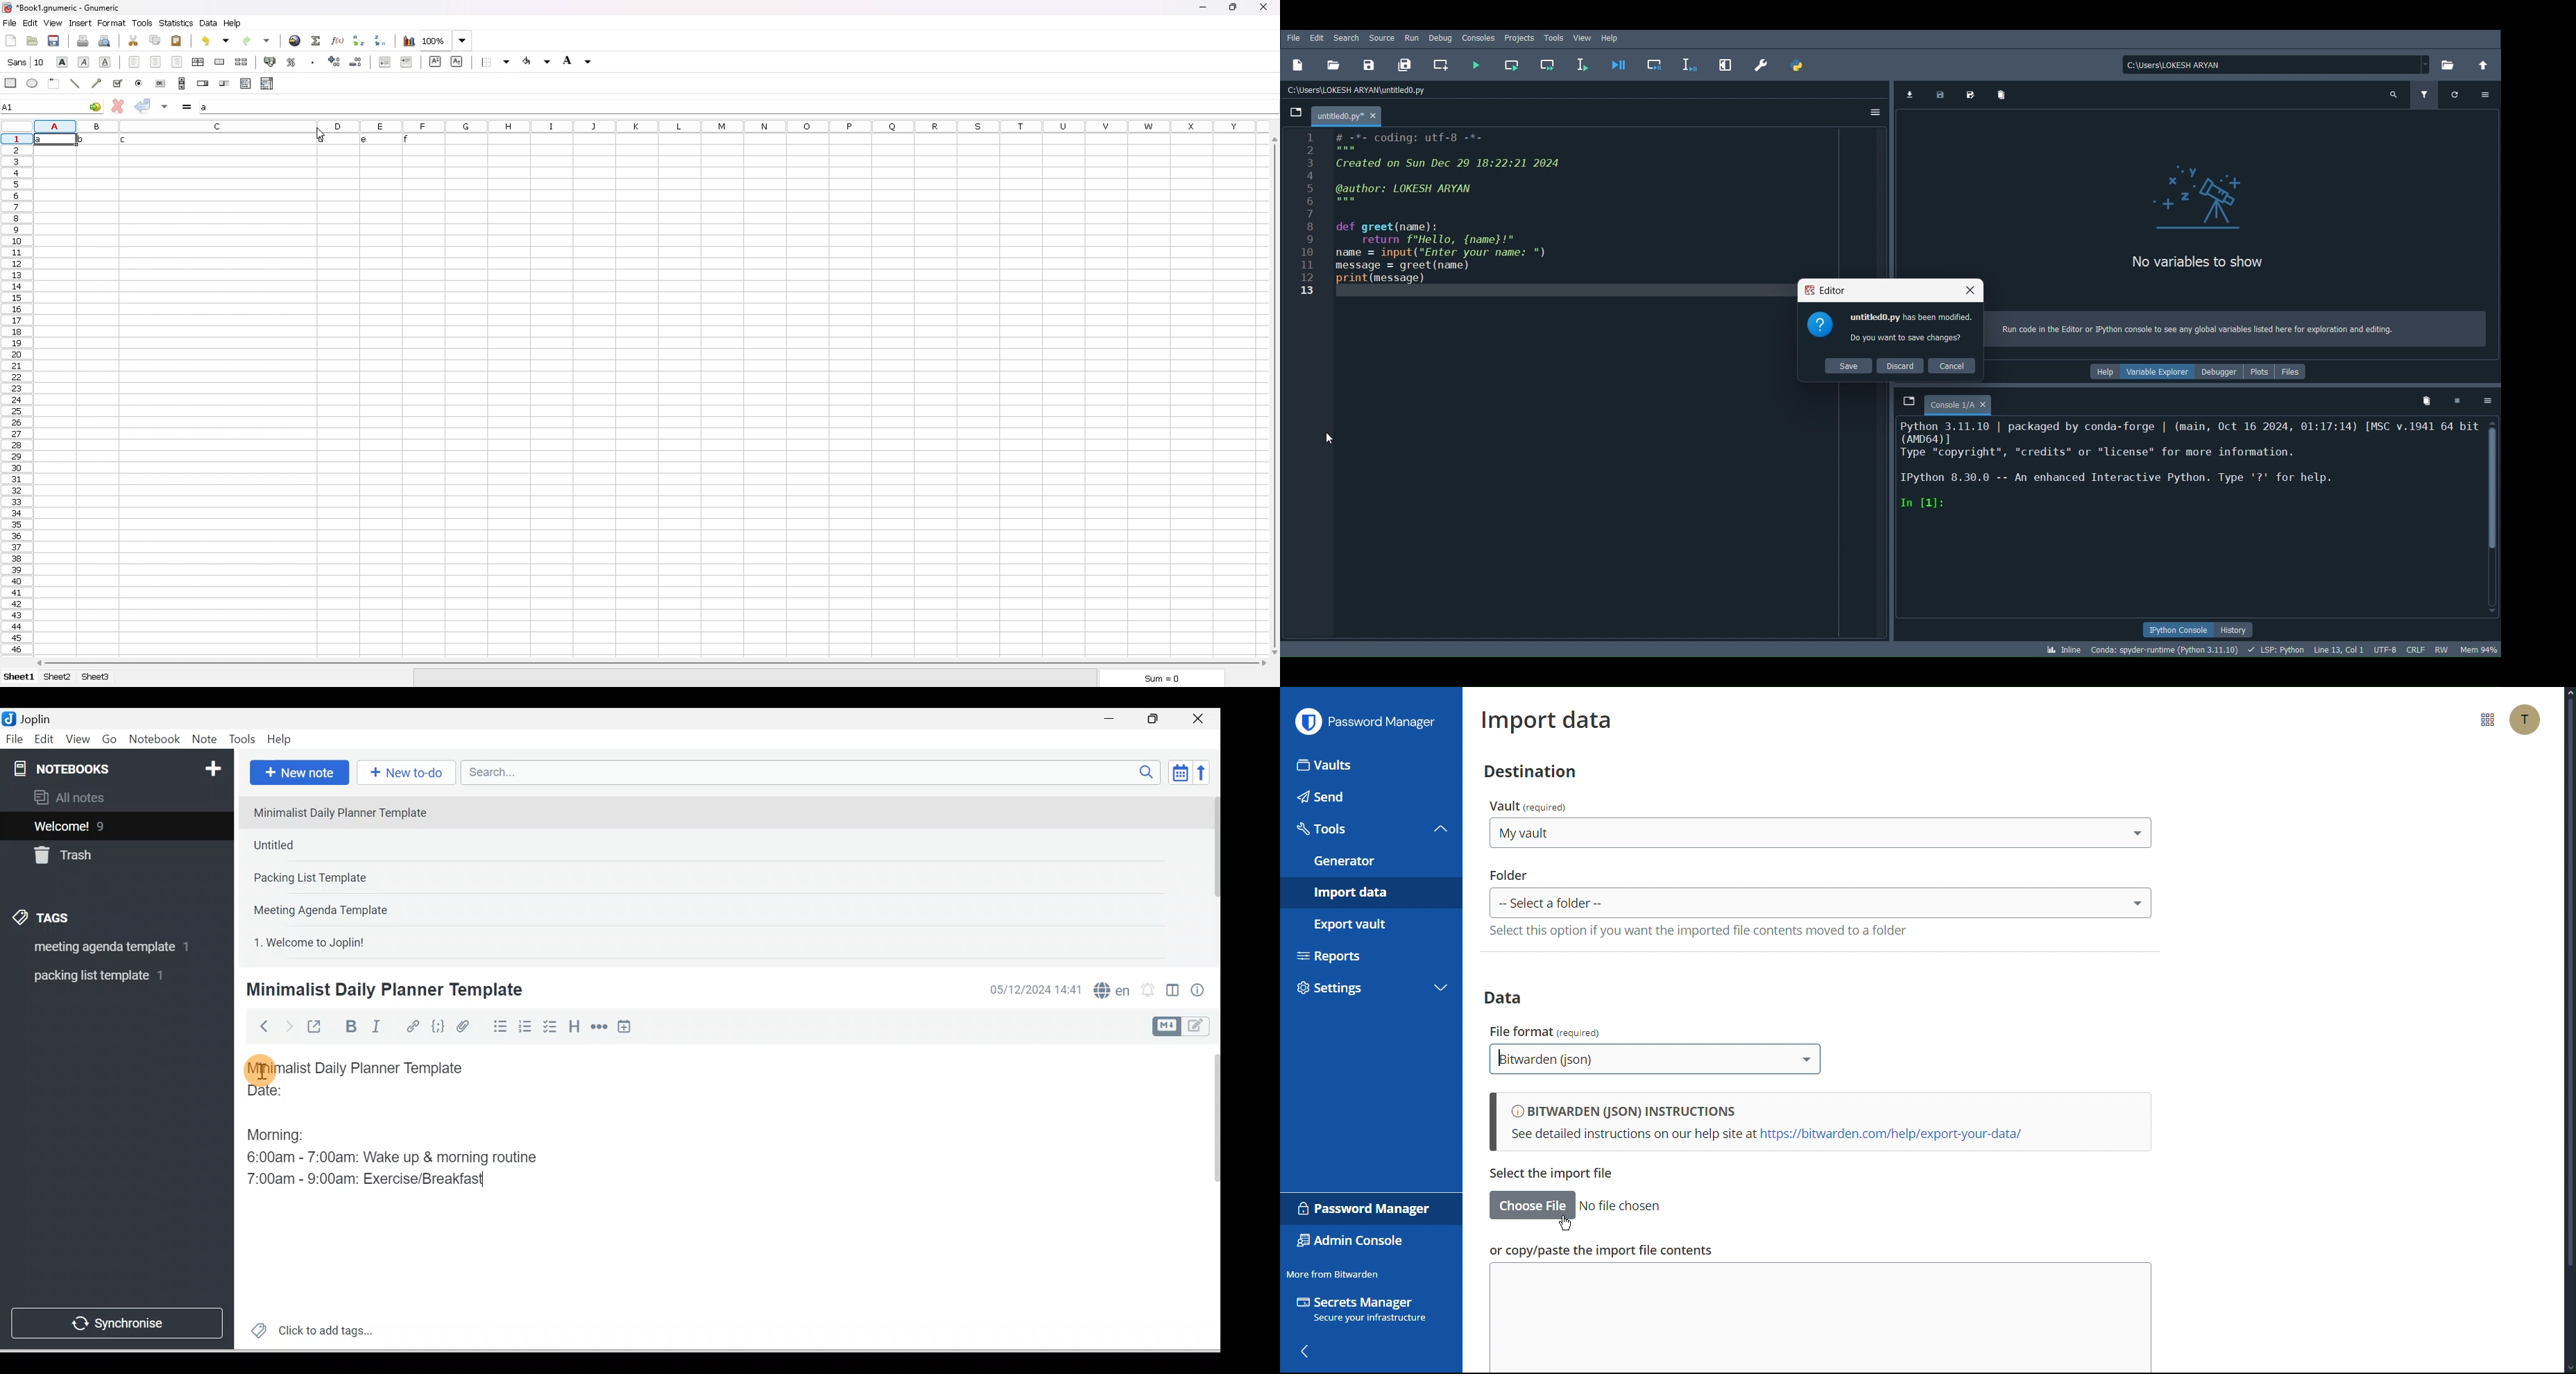  What do you see at coordinates (135, 61) in the screenshot?
I see `left align` at bounding box center [135, 61].